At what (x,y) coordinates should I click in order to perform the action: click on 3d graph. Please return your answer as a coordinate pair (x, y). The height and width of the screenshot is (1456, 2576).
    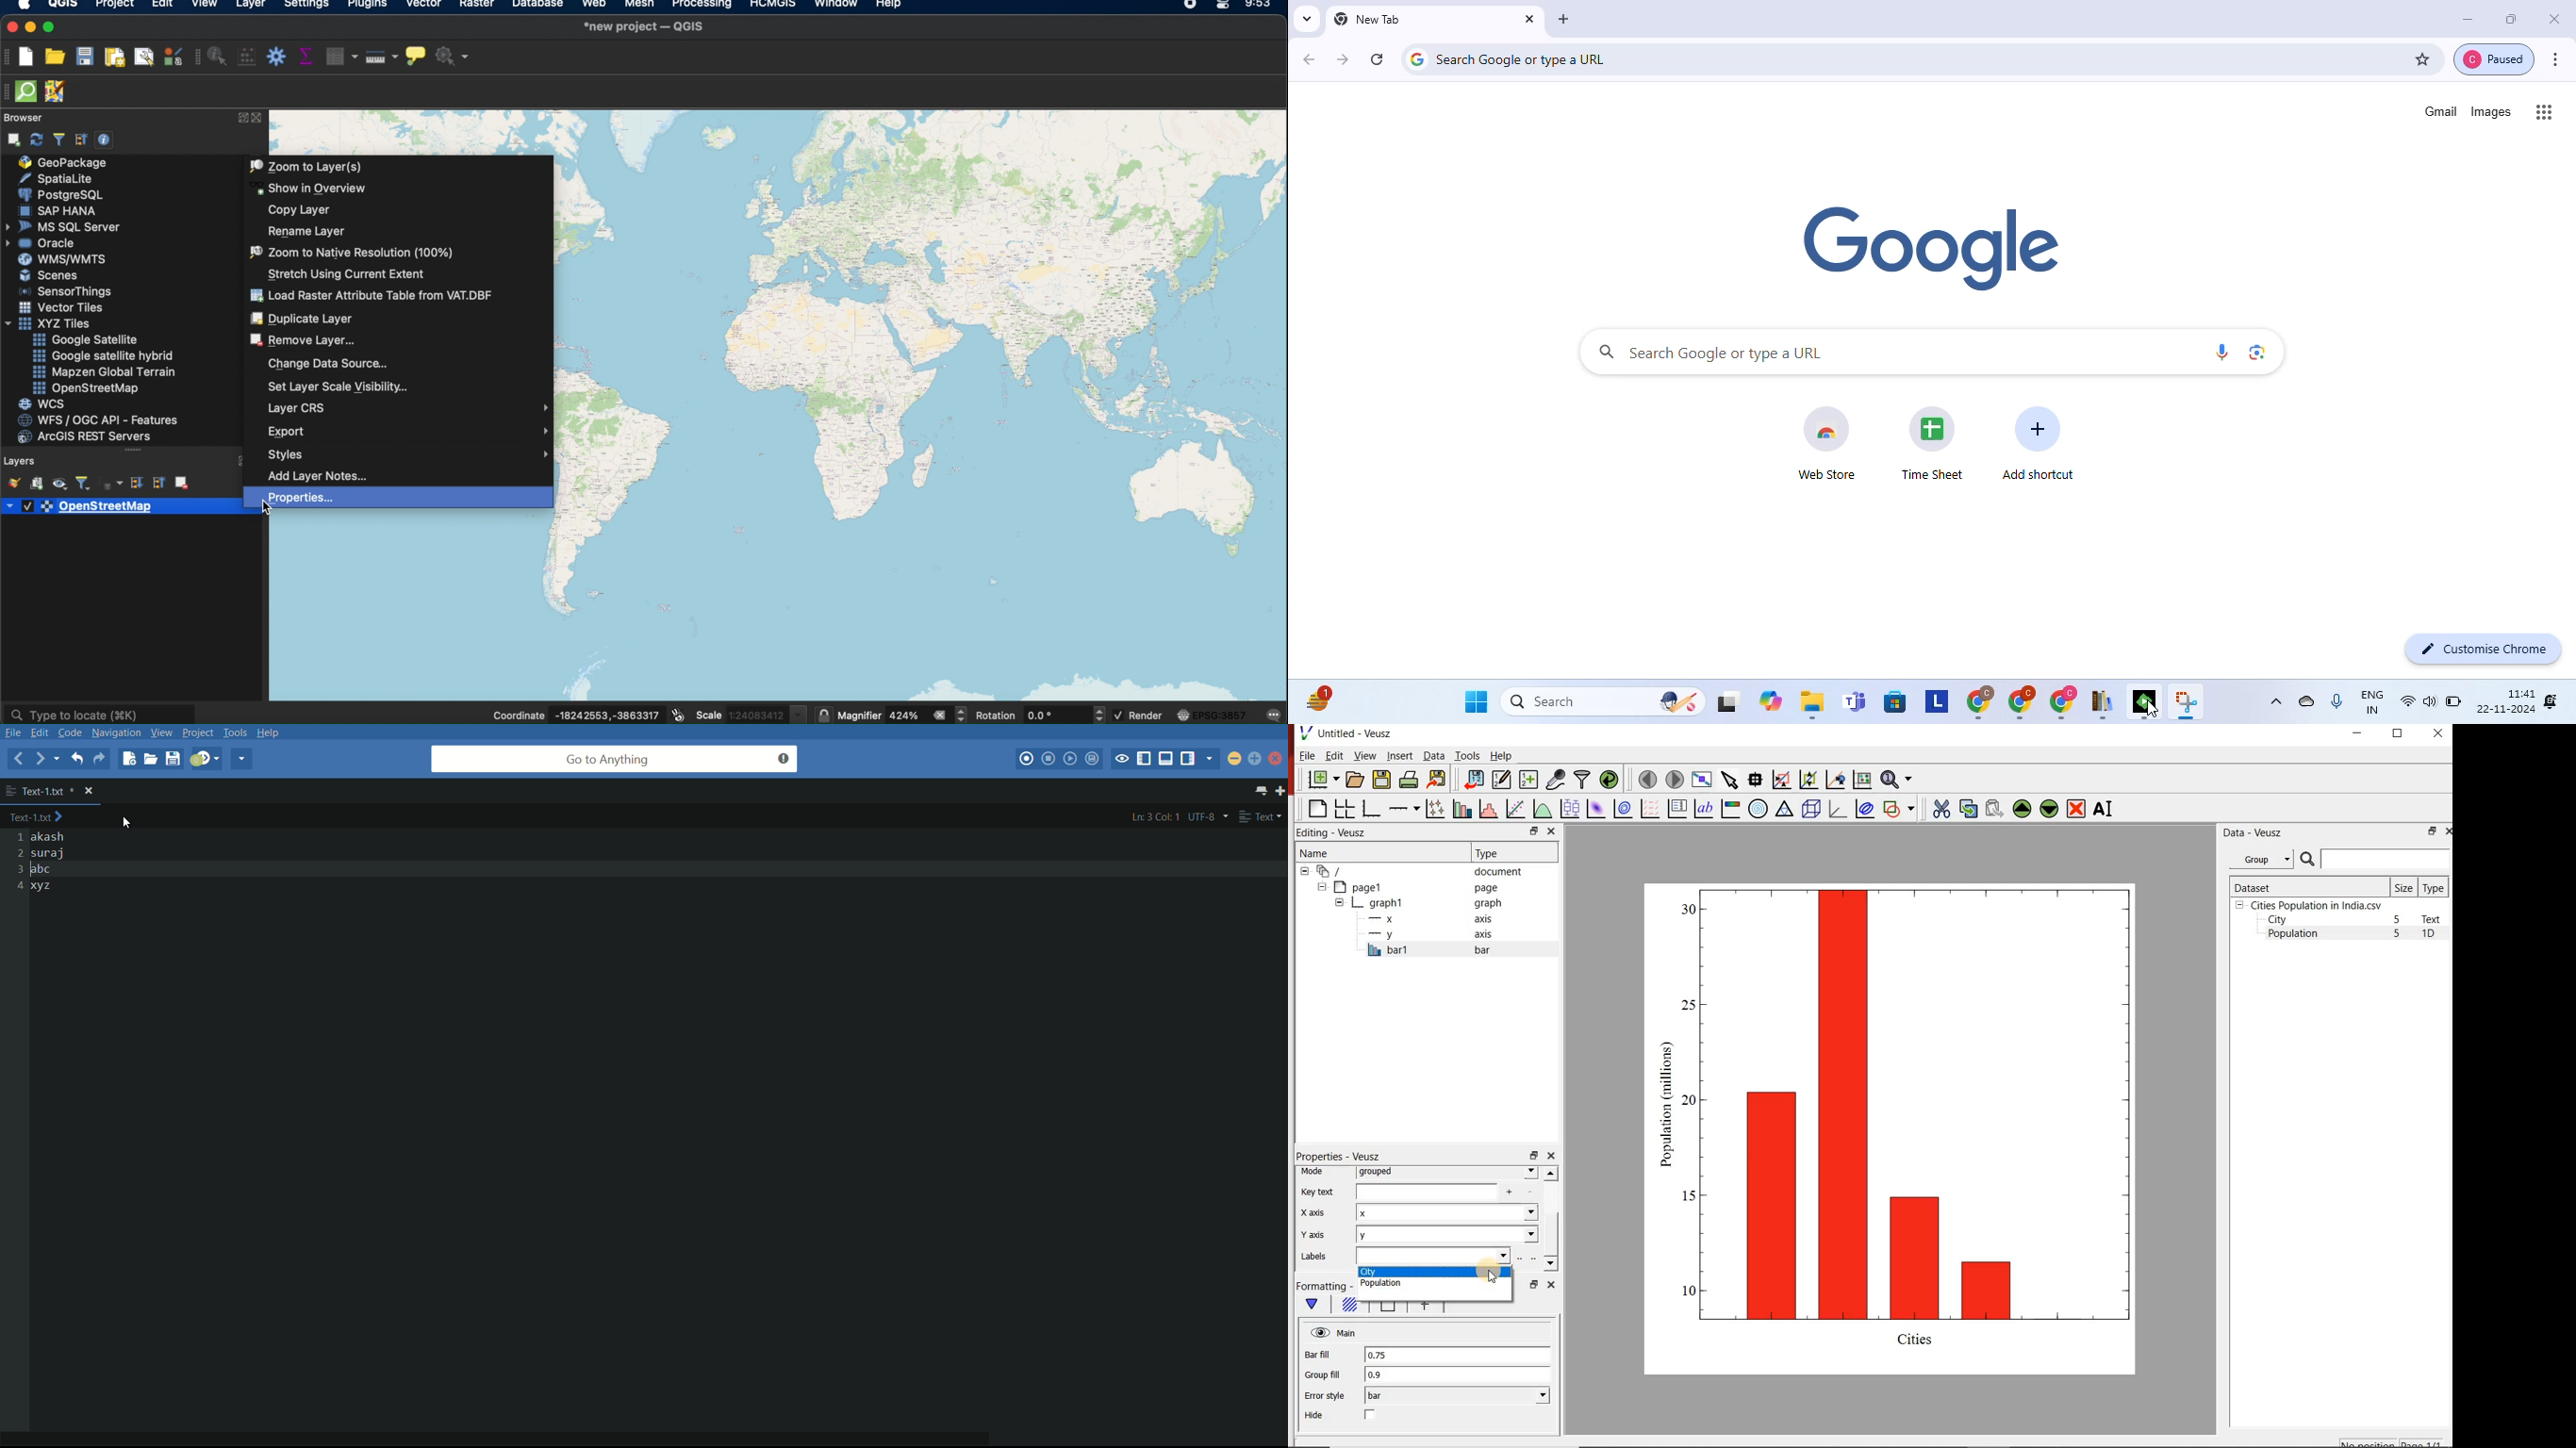
    Looking at the image, I should click on (1837, 809).